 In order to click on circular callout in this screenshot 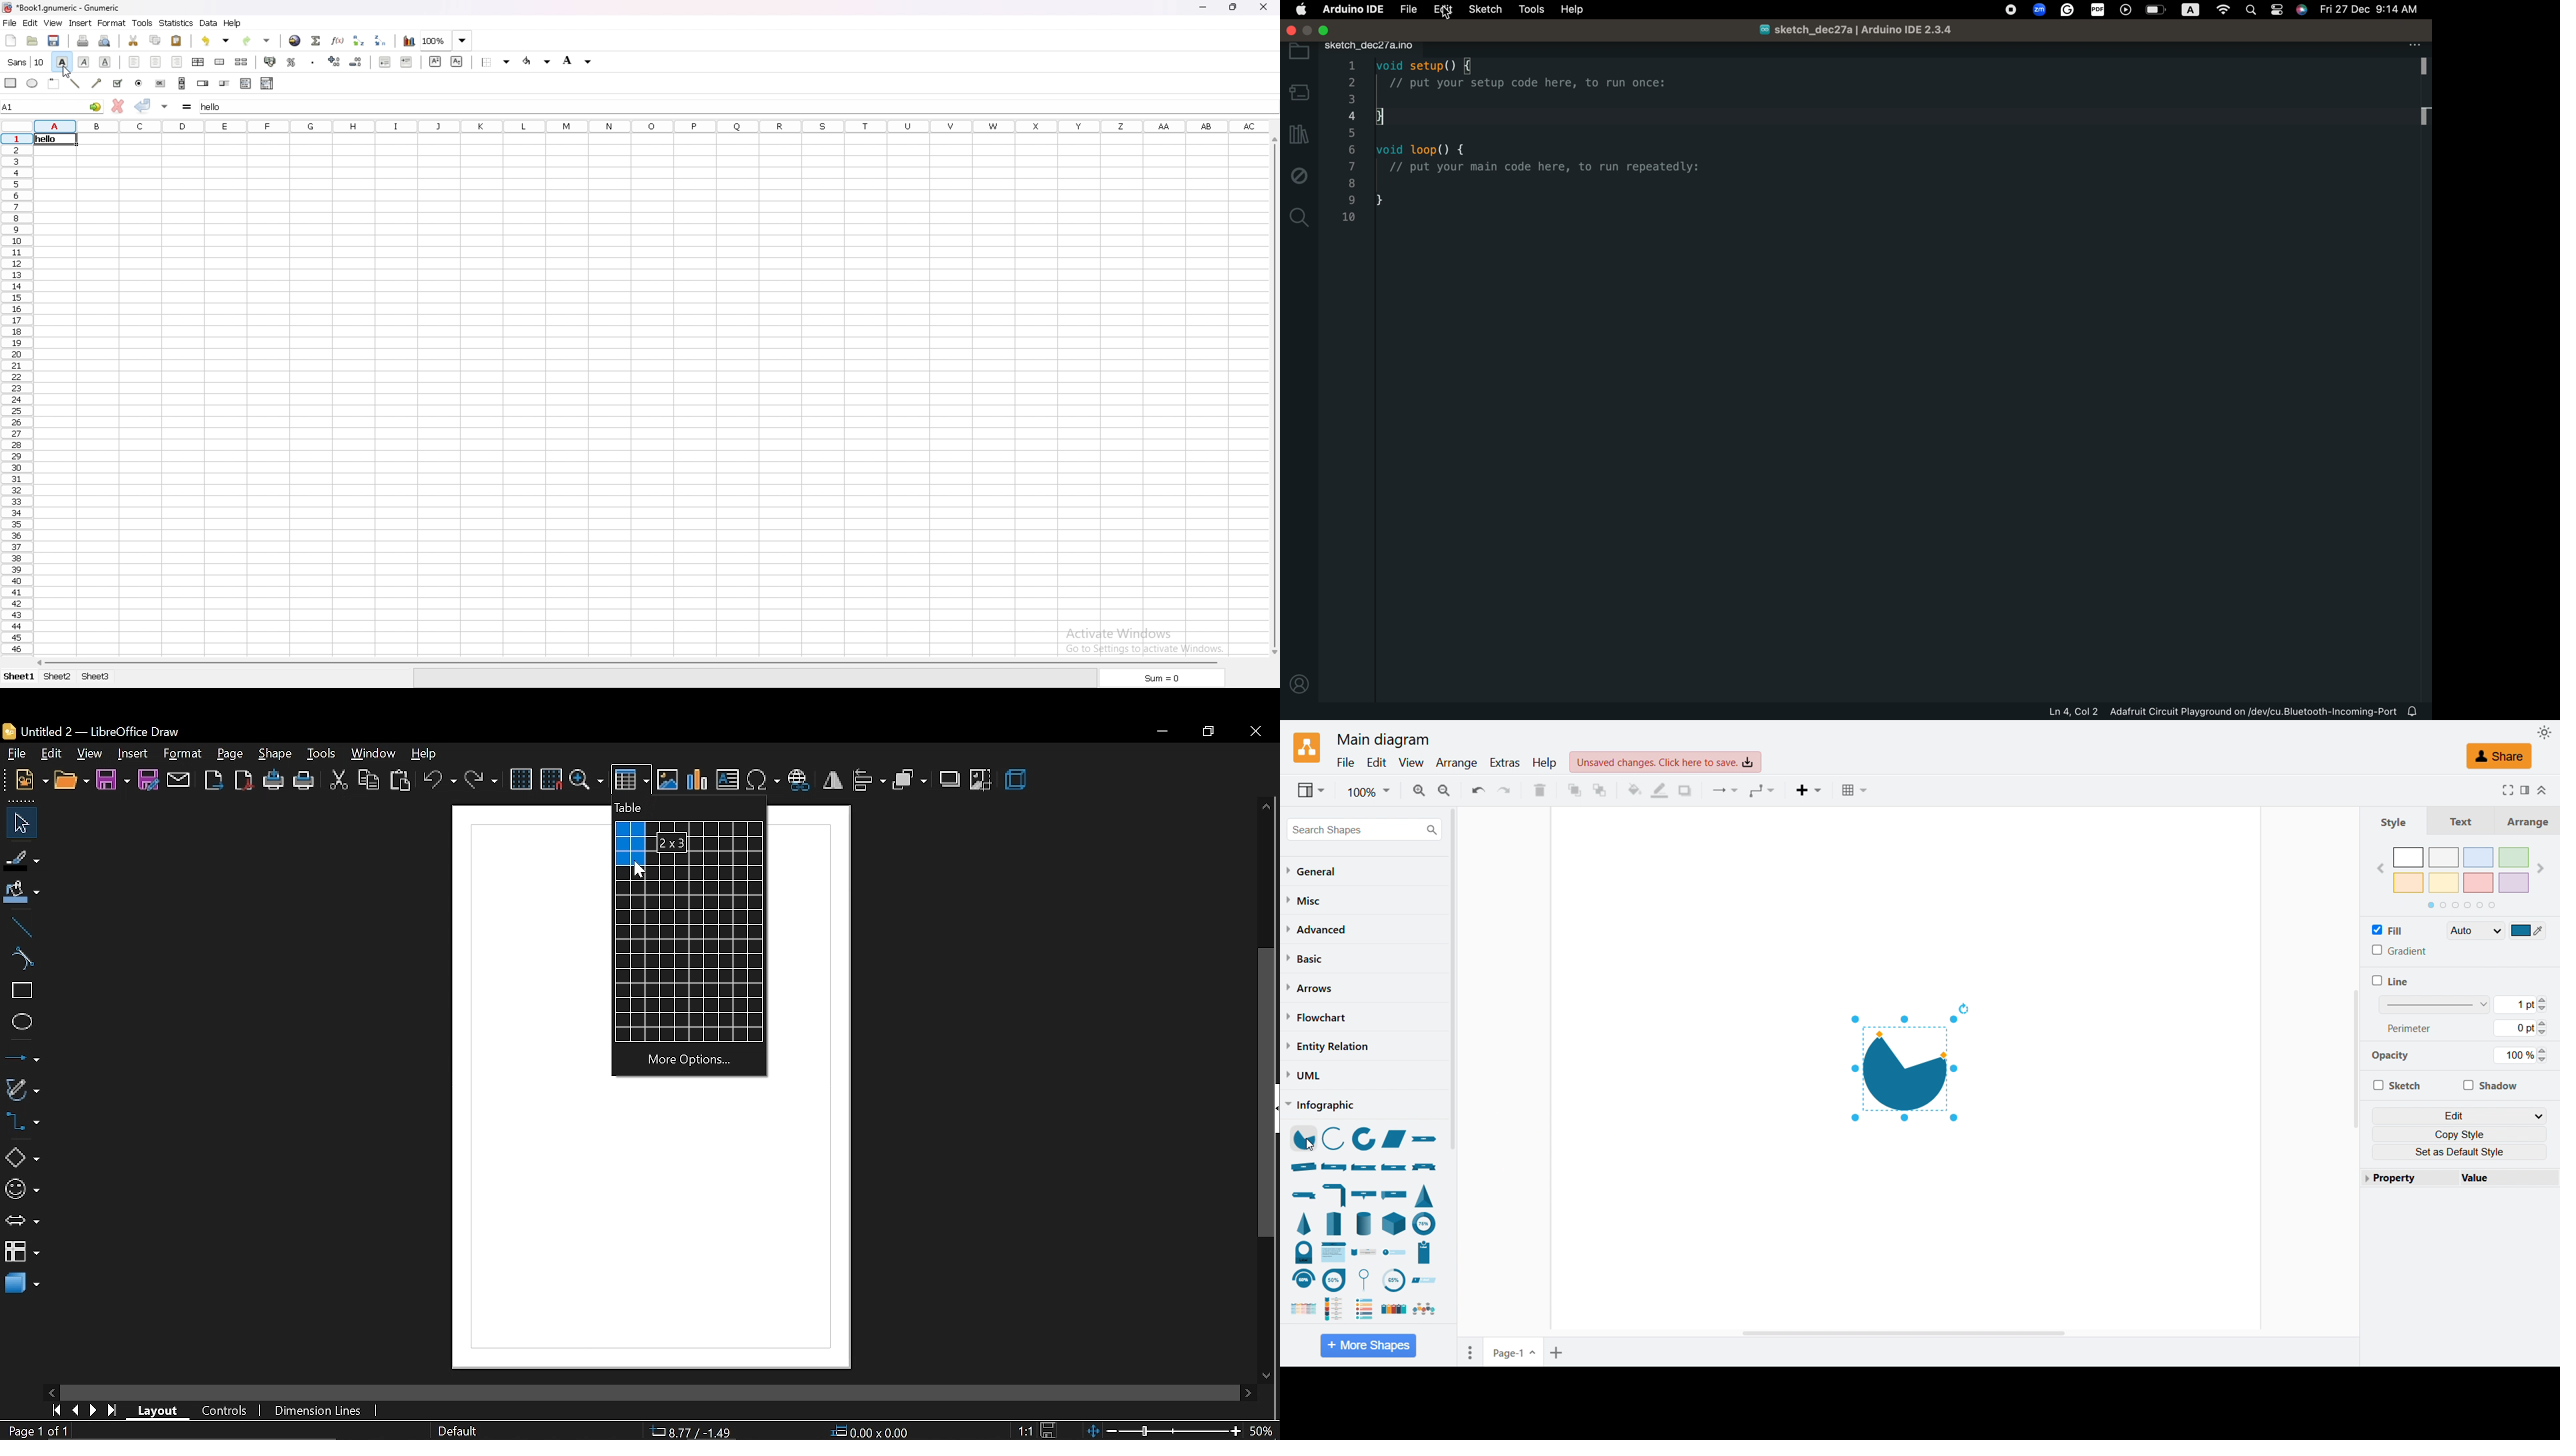, I will do `click(1367, 1279)`.